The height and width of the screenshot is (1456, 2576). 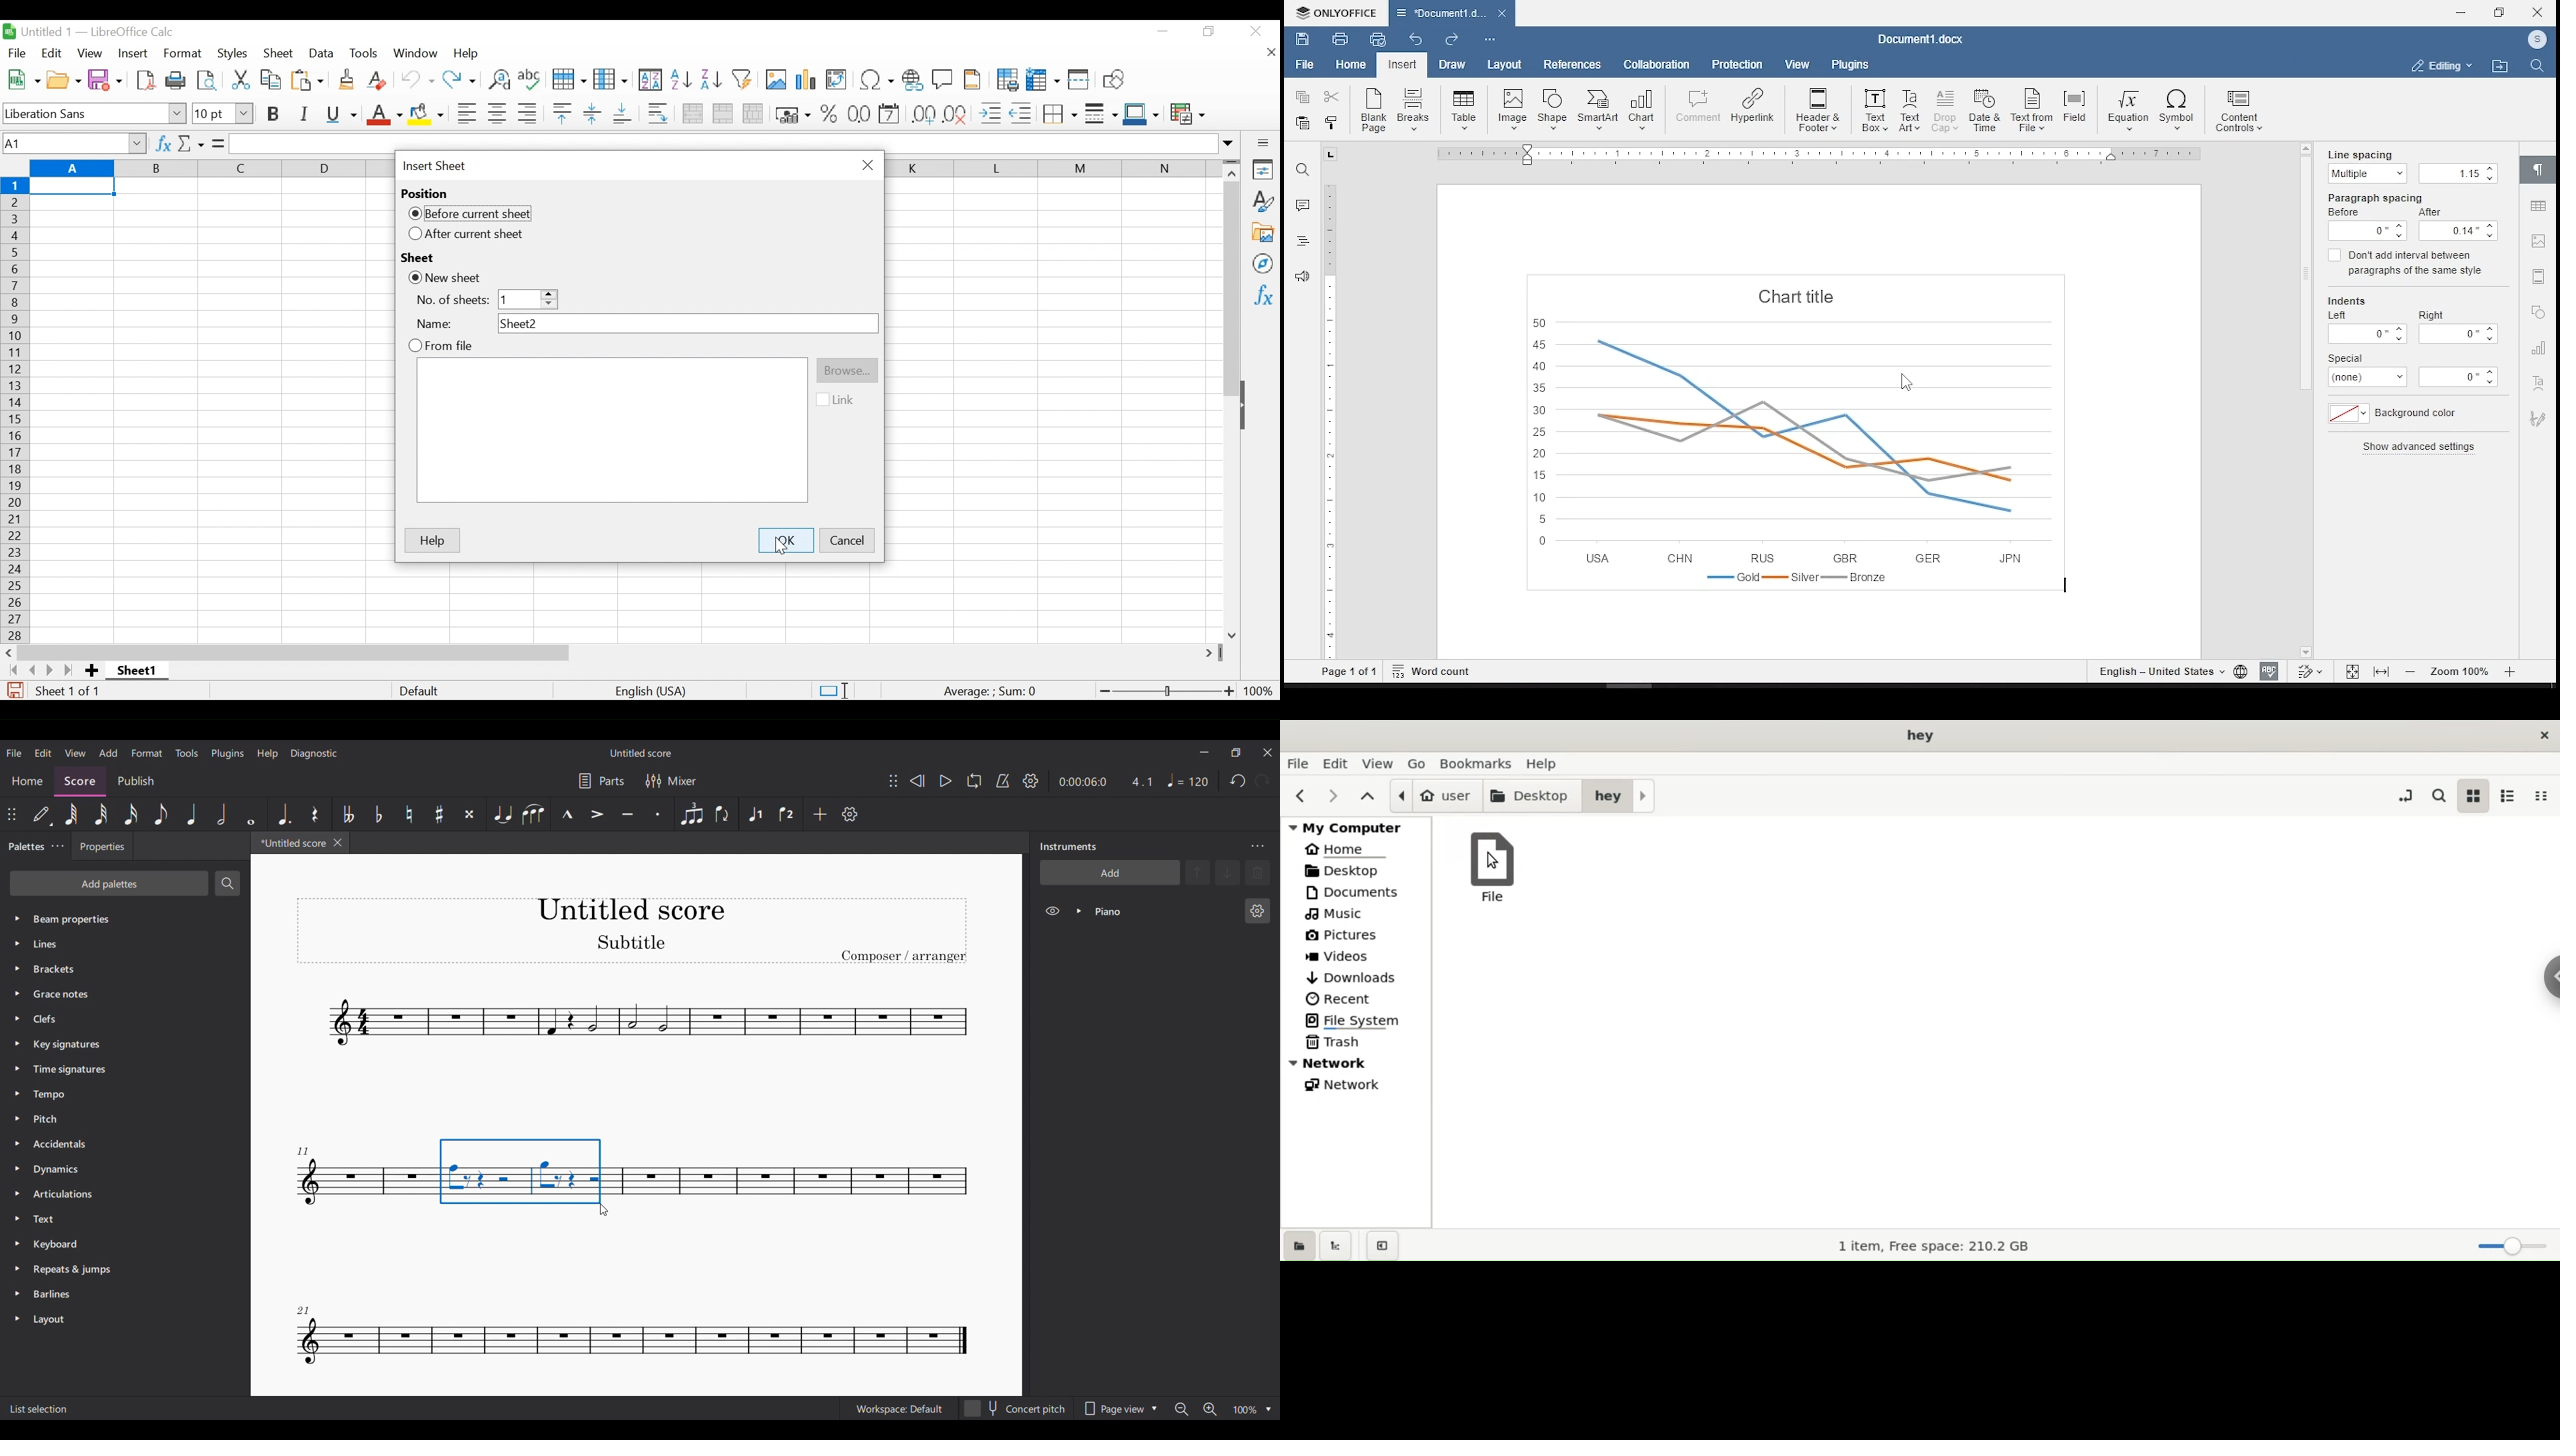 What do you see at coordinates (1433, 671) in the screenshot?
I see `word count` at bounding box center [1433, 671].